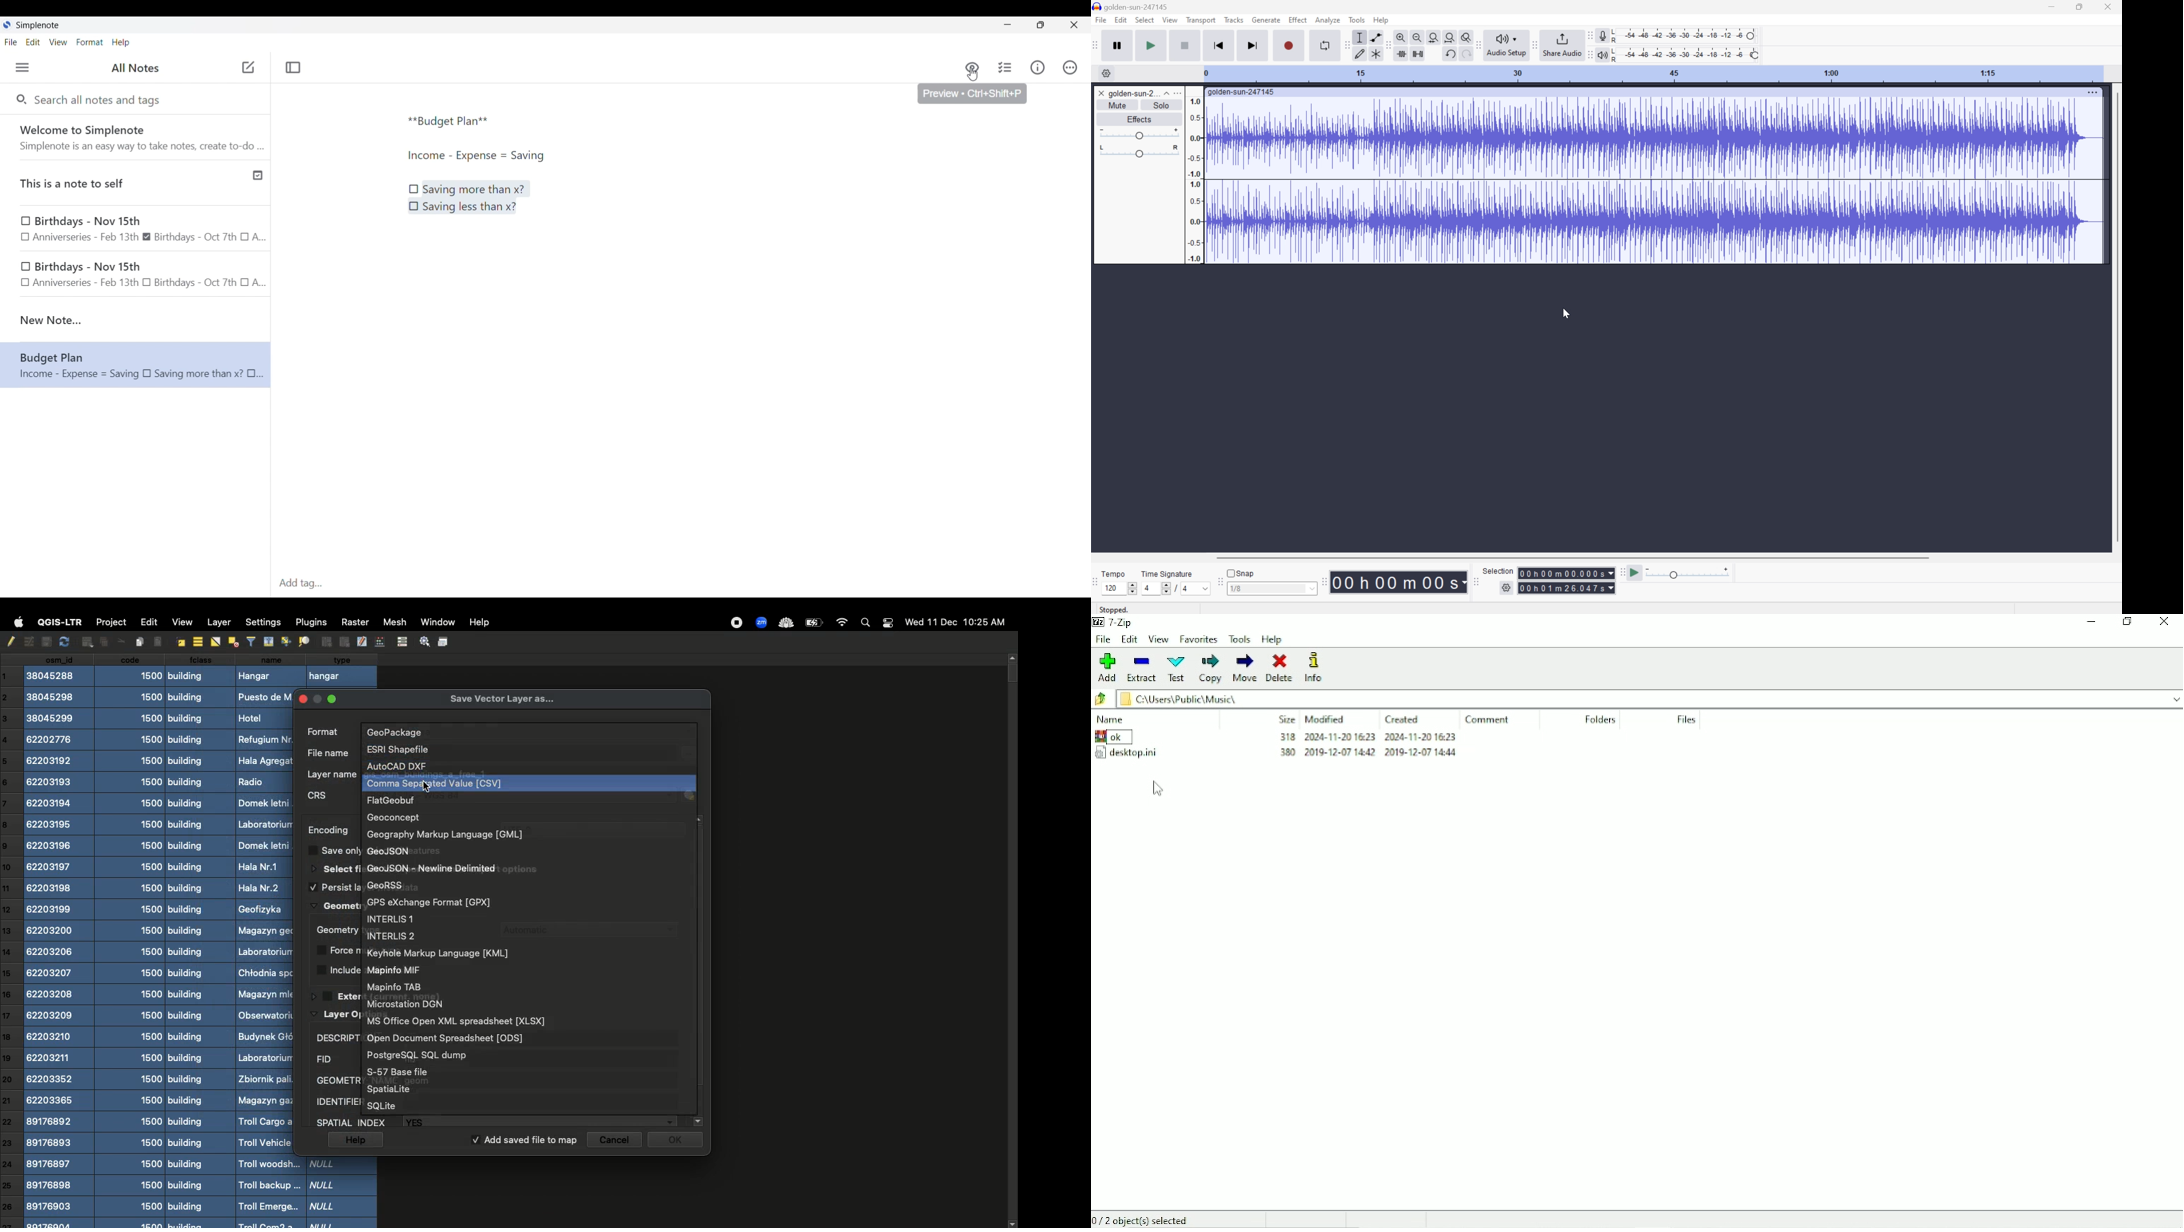  Describe the element at coordinates (1417, 36) in the screenshot. I see `Zoom out` at that location.